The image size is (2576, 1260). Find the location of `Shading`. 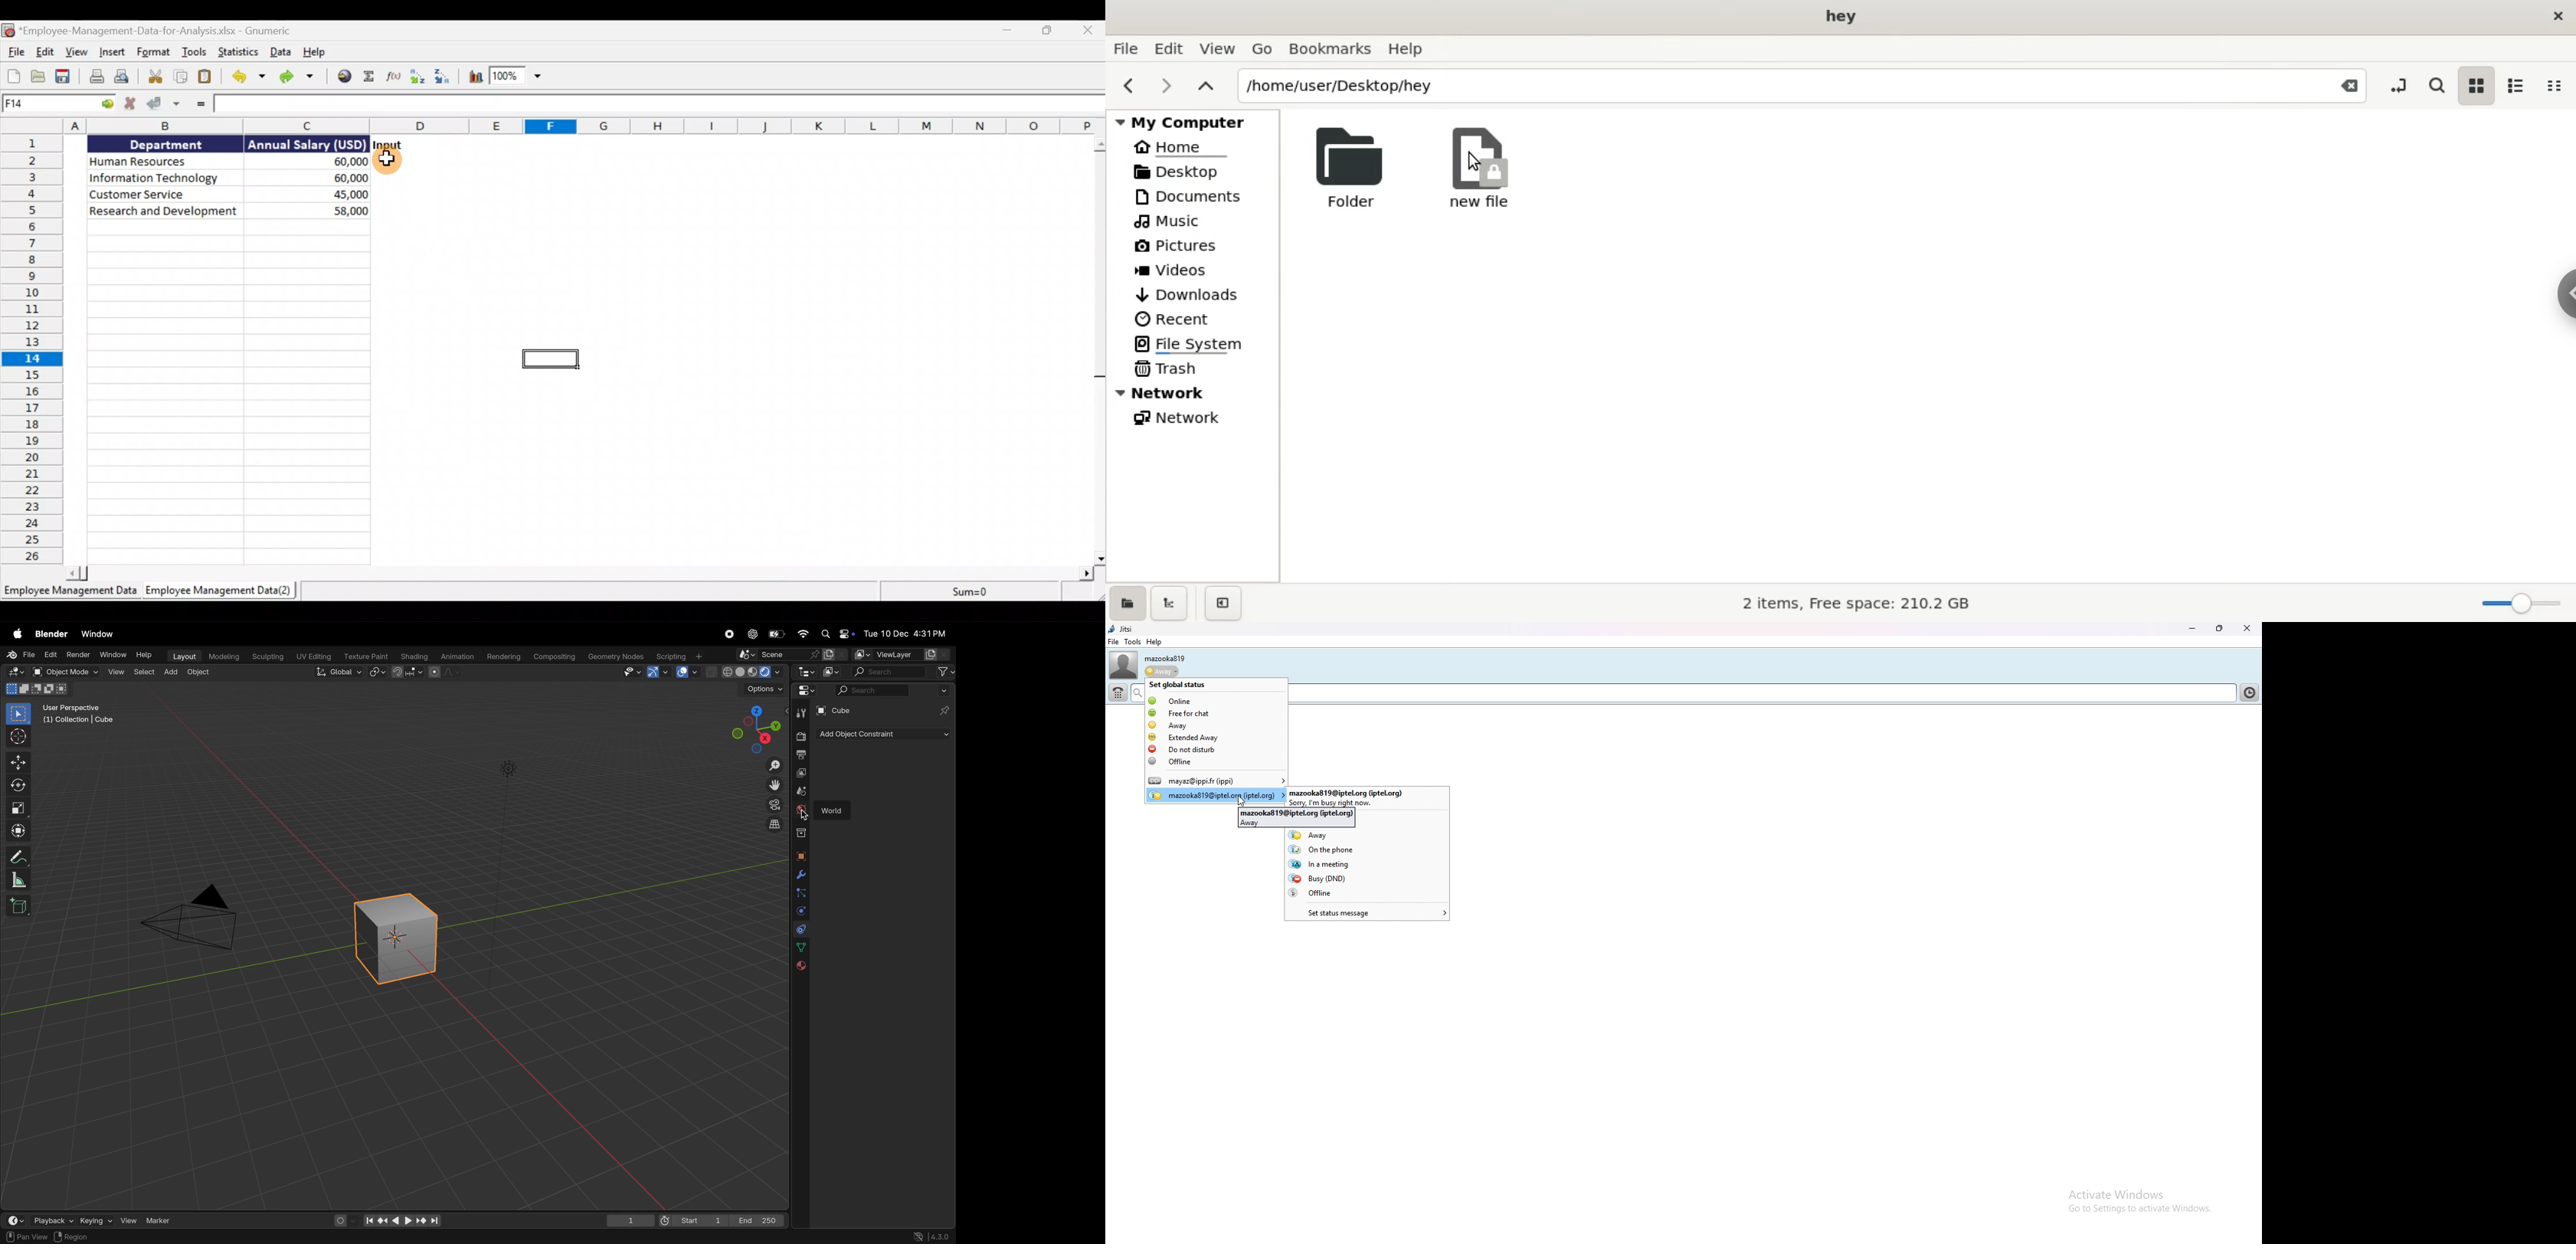

Shading is located at coordinates (413, 656).